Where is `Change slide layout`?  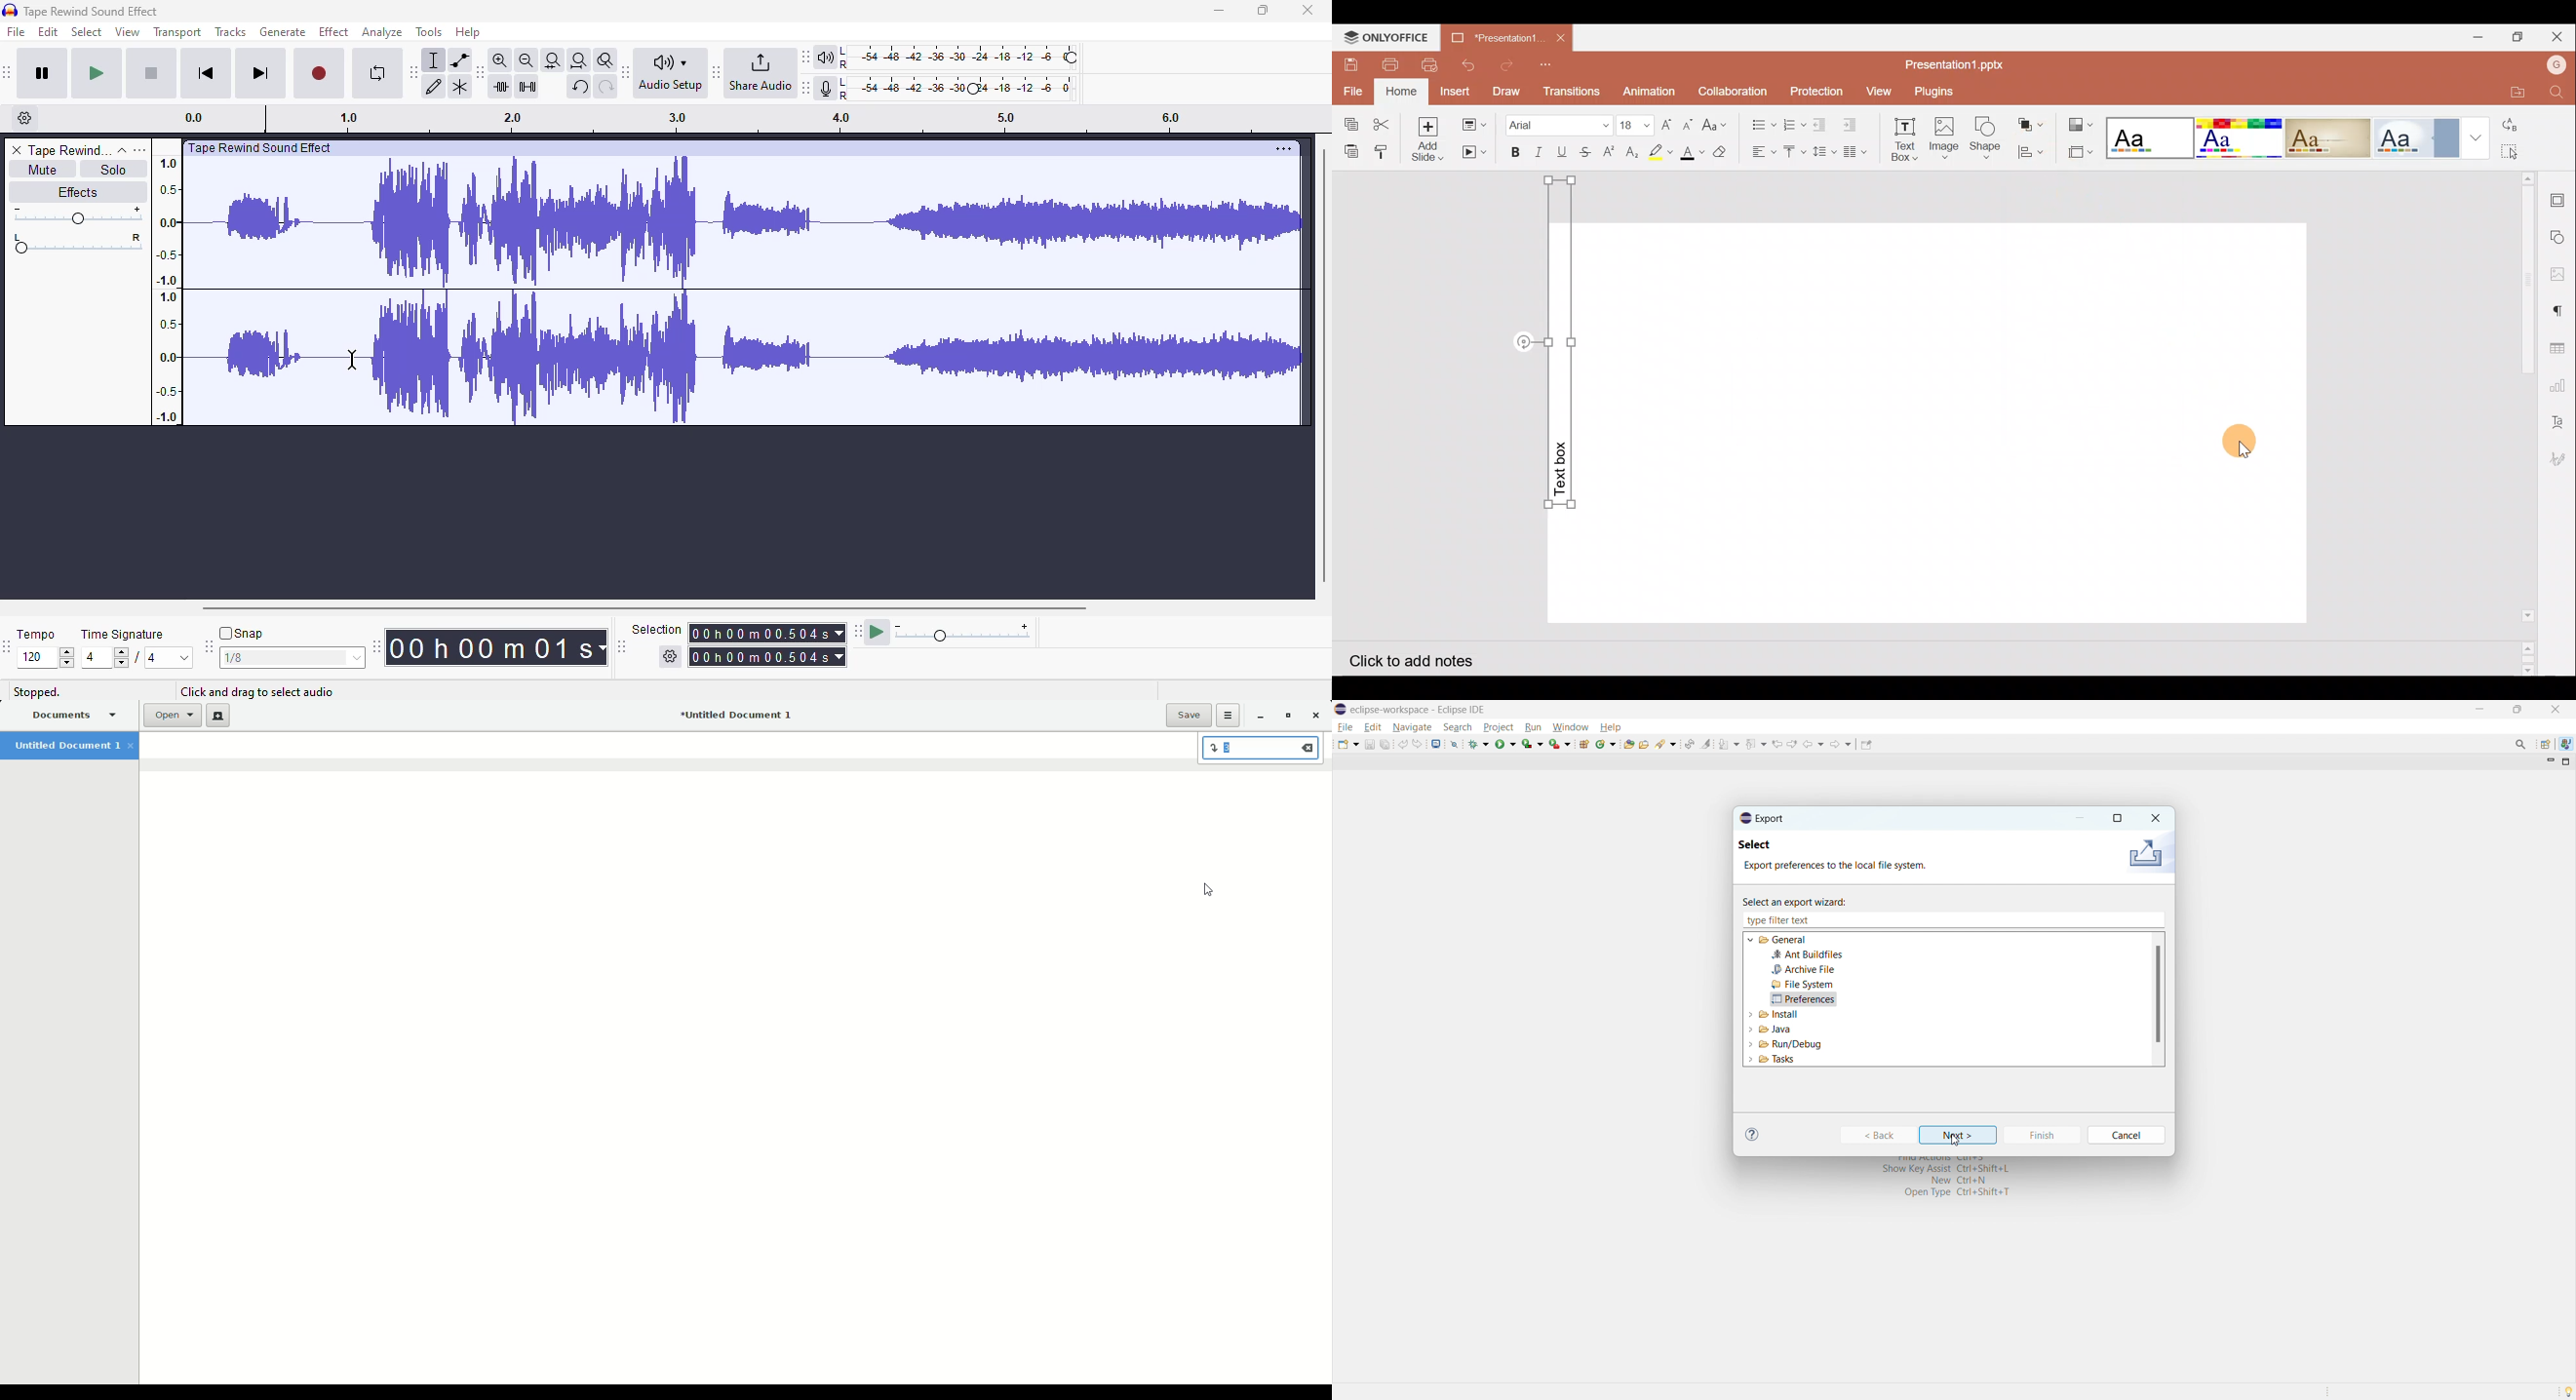 Change slide layout is located at coordinates (1475, 123).